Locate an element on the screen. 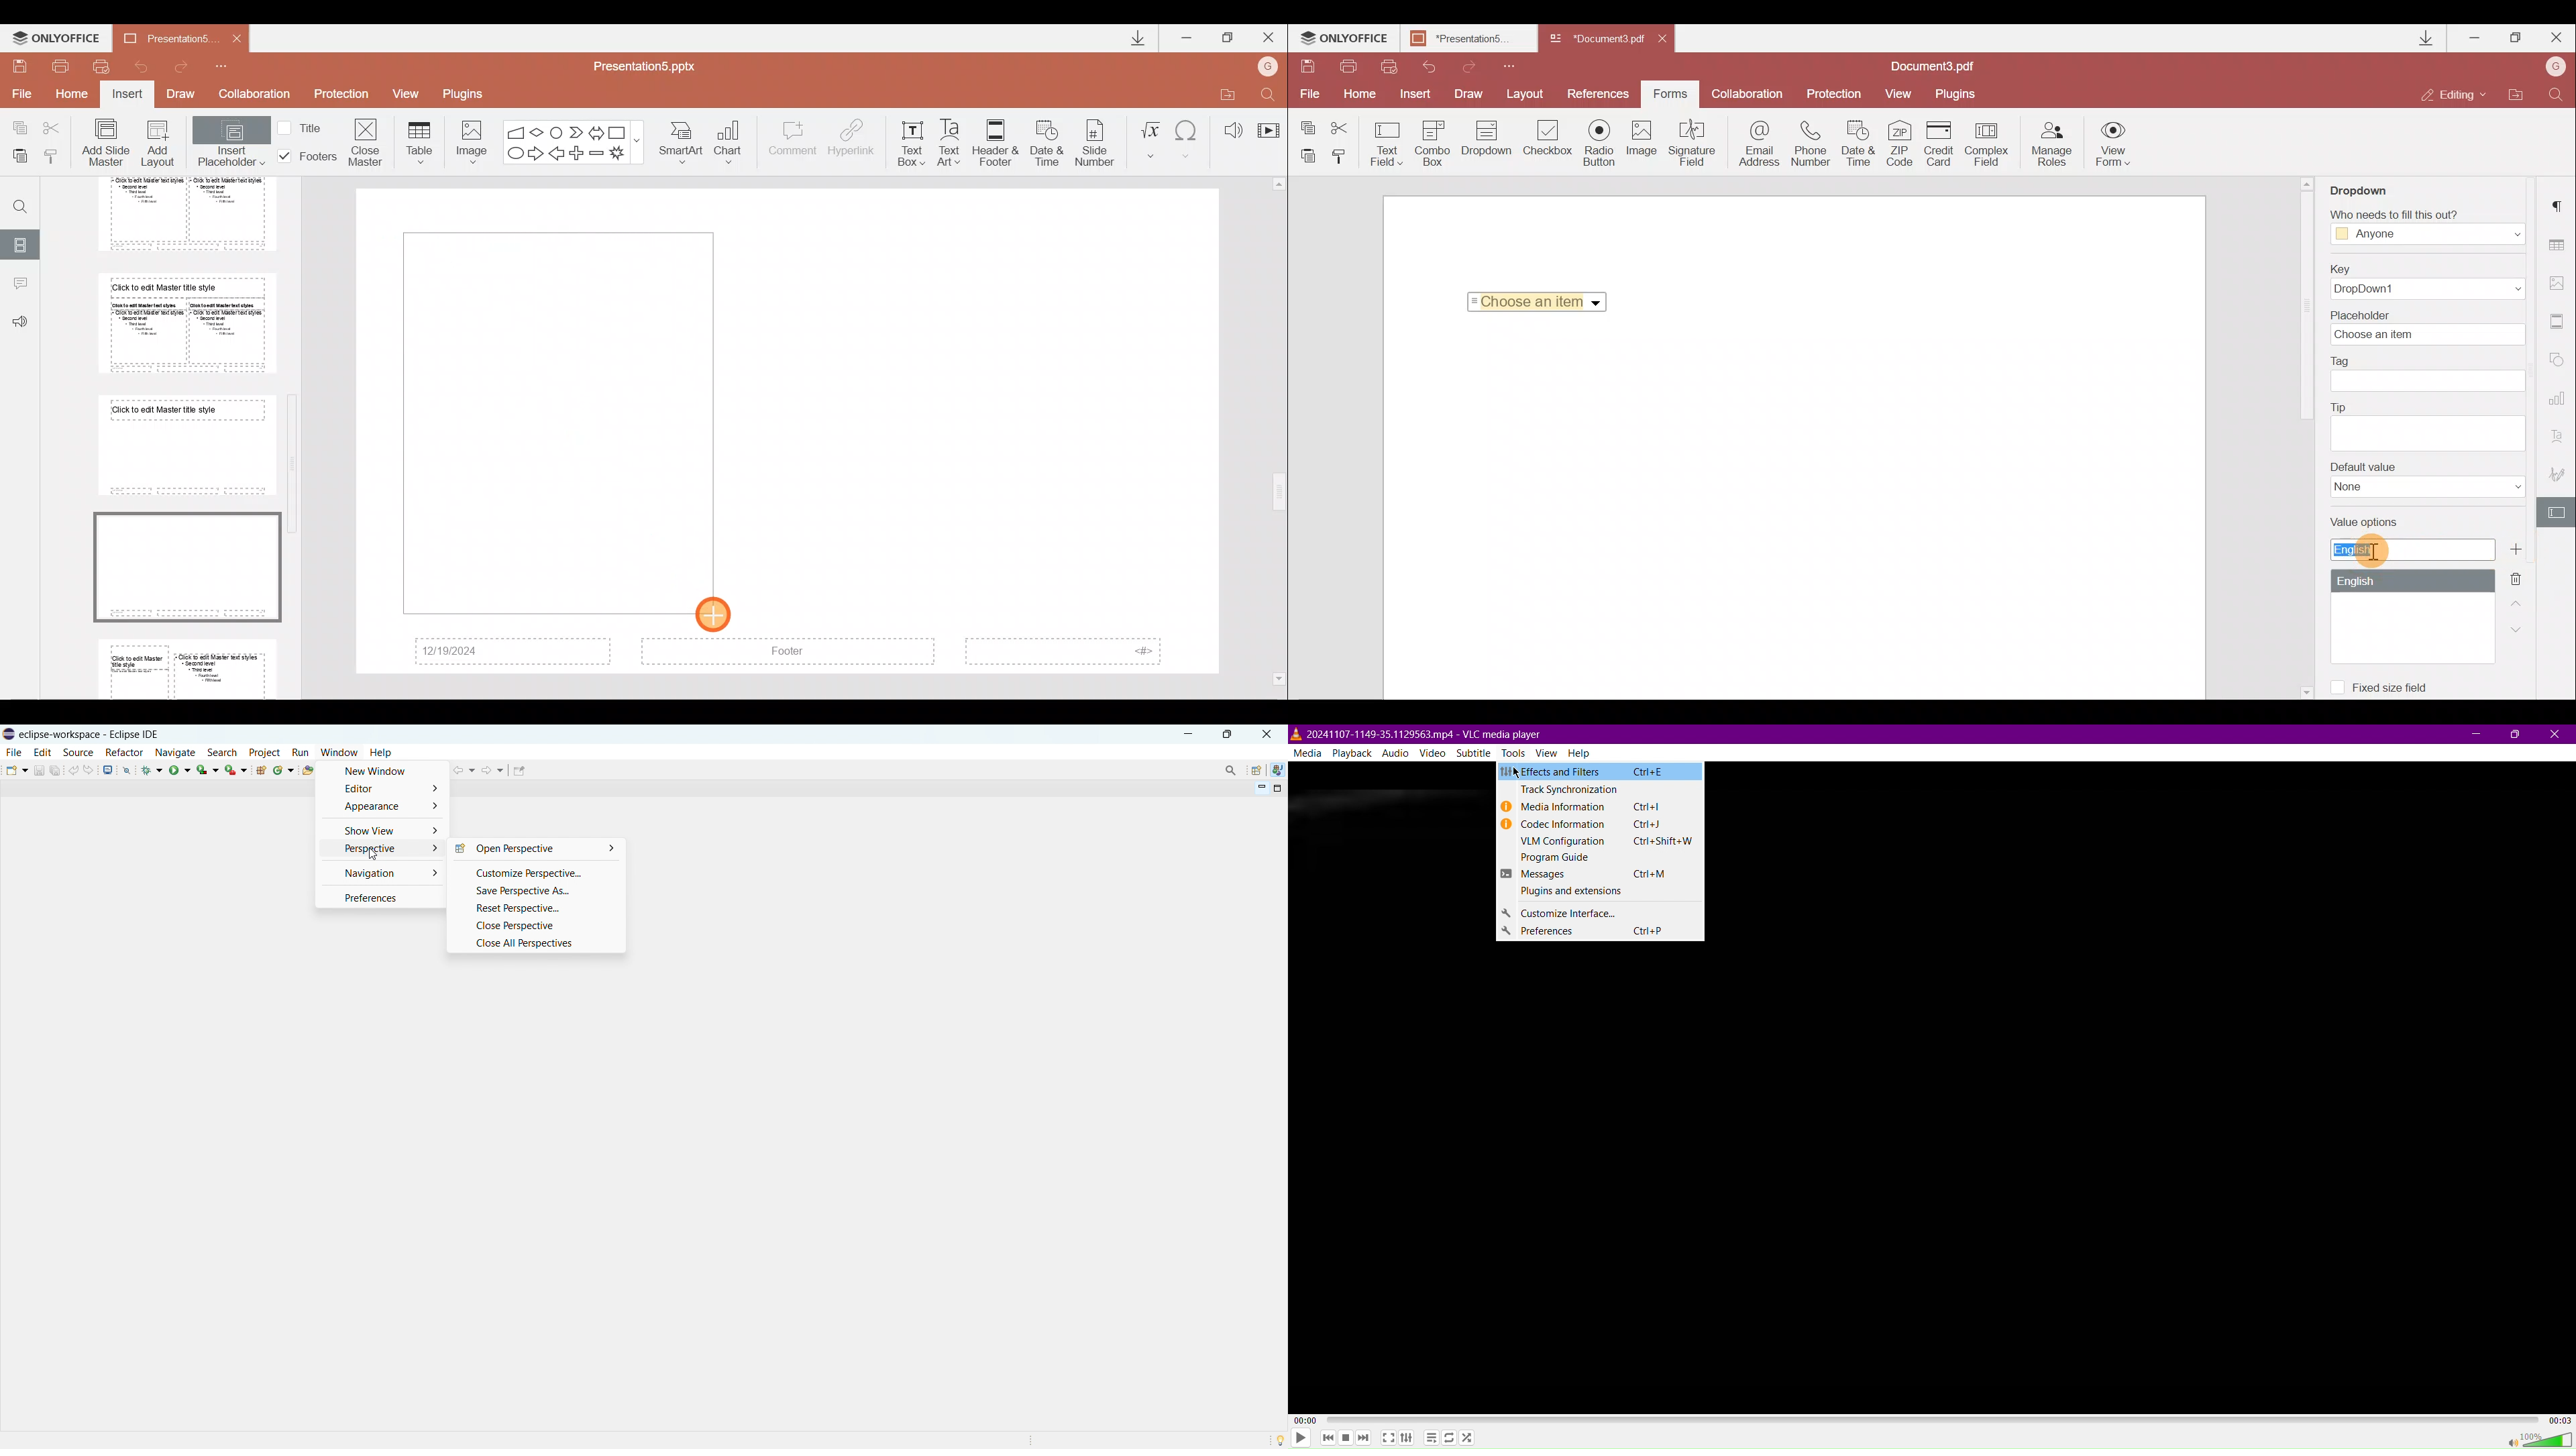  Presentation slide is located at coordinates (1004, 432).